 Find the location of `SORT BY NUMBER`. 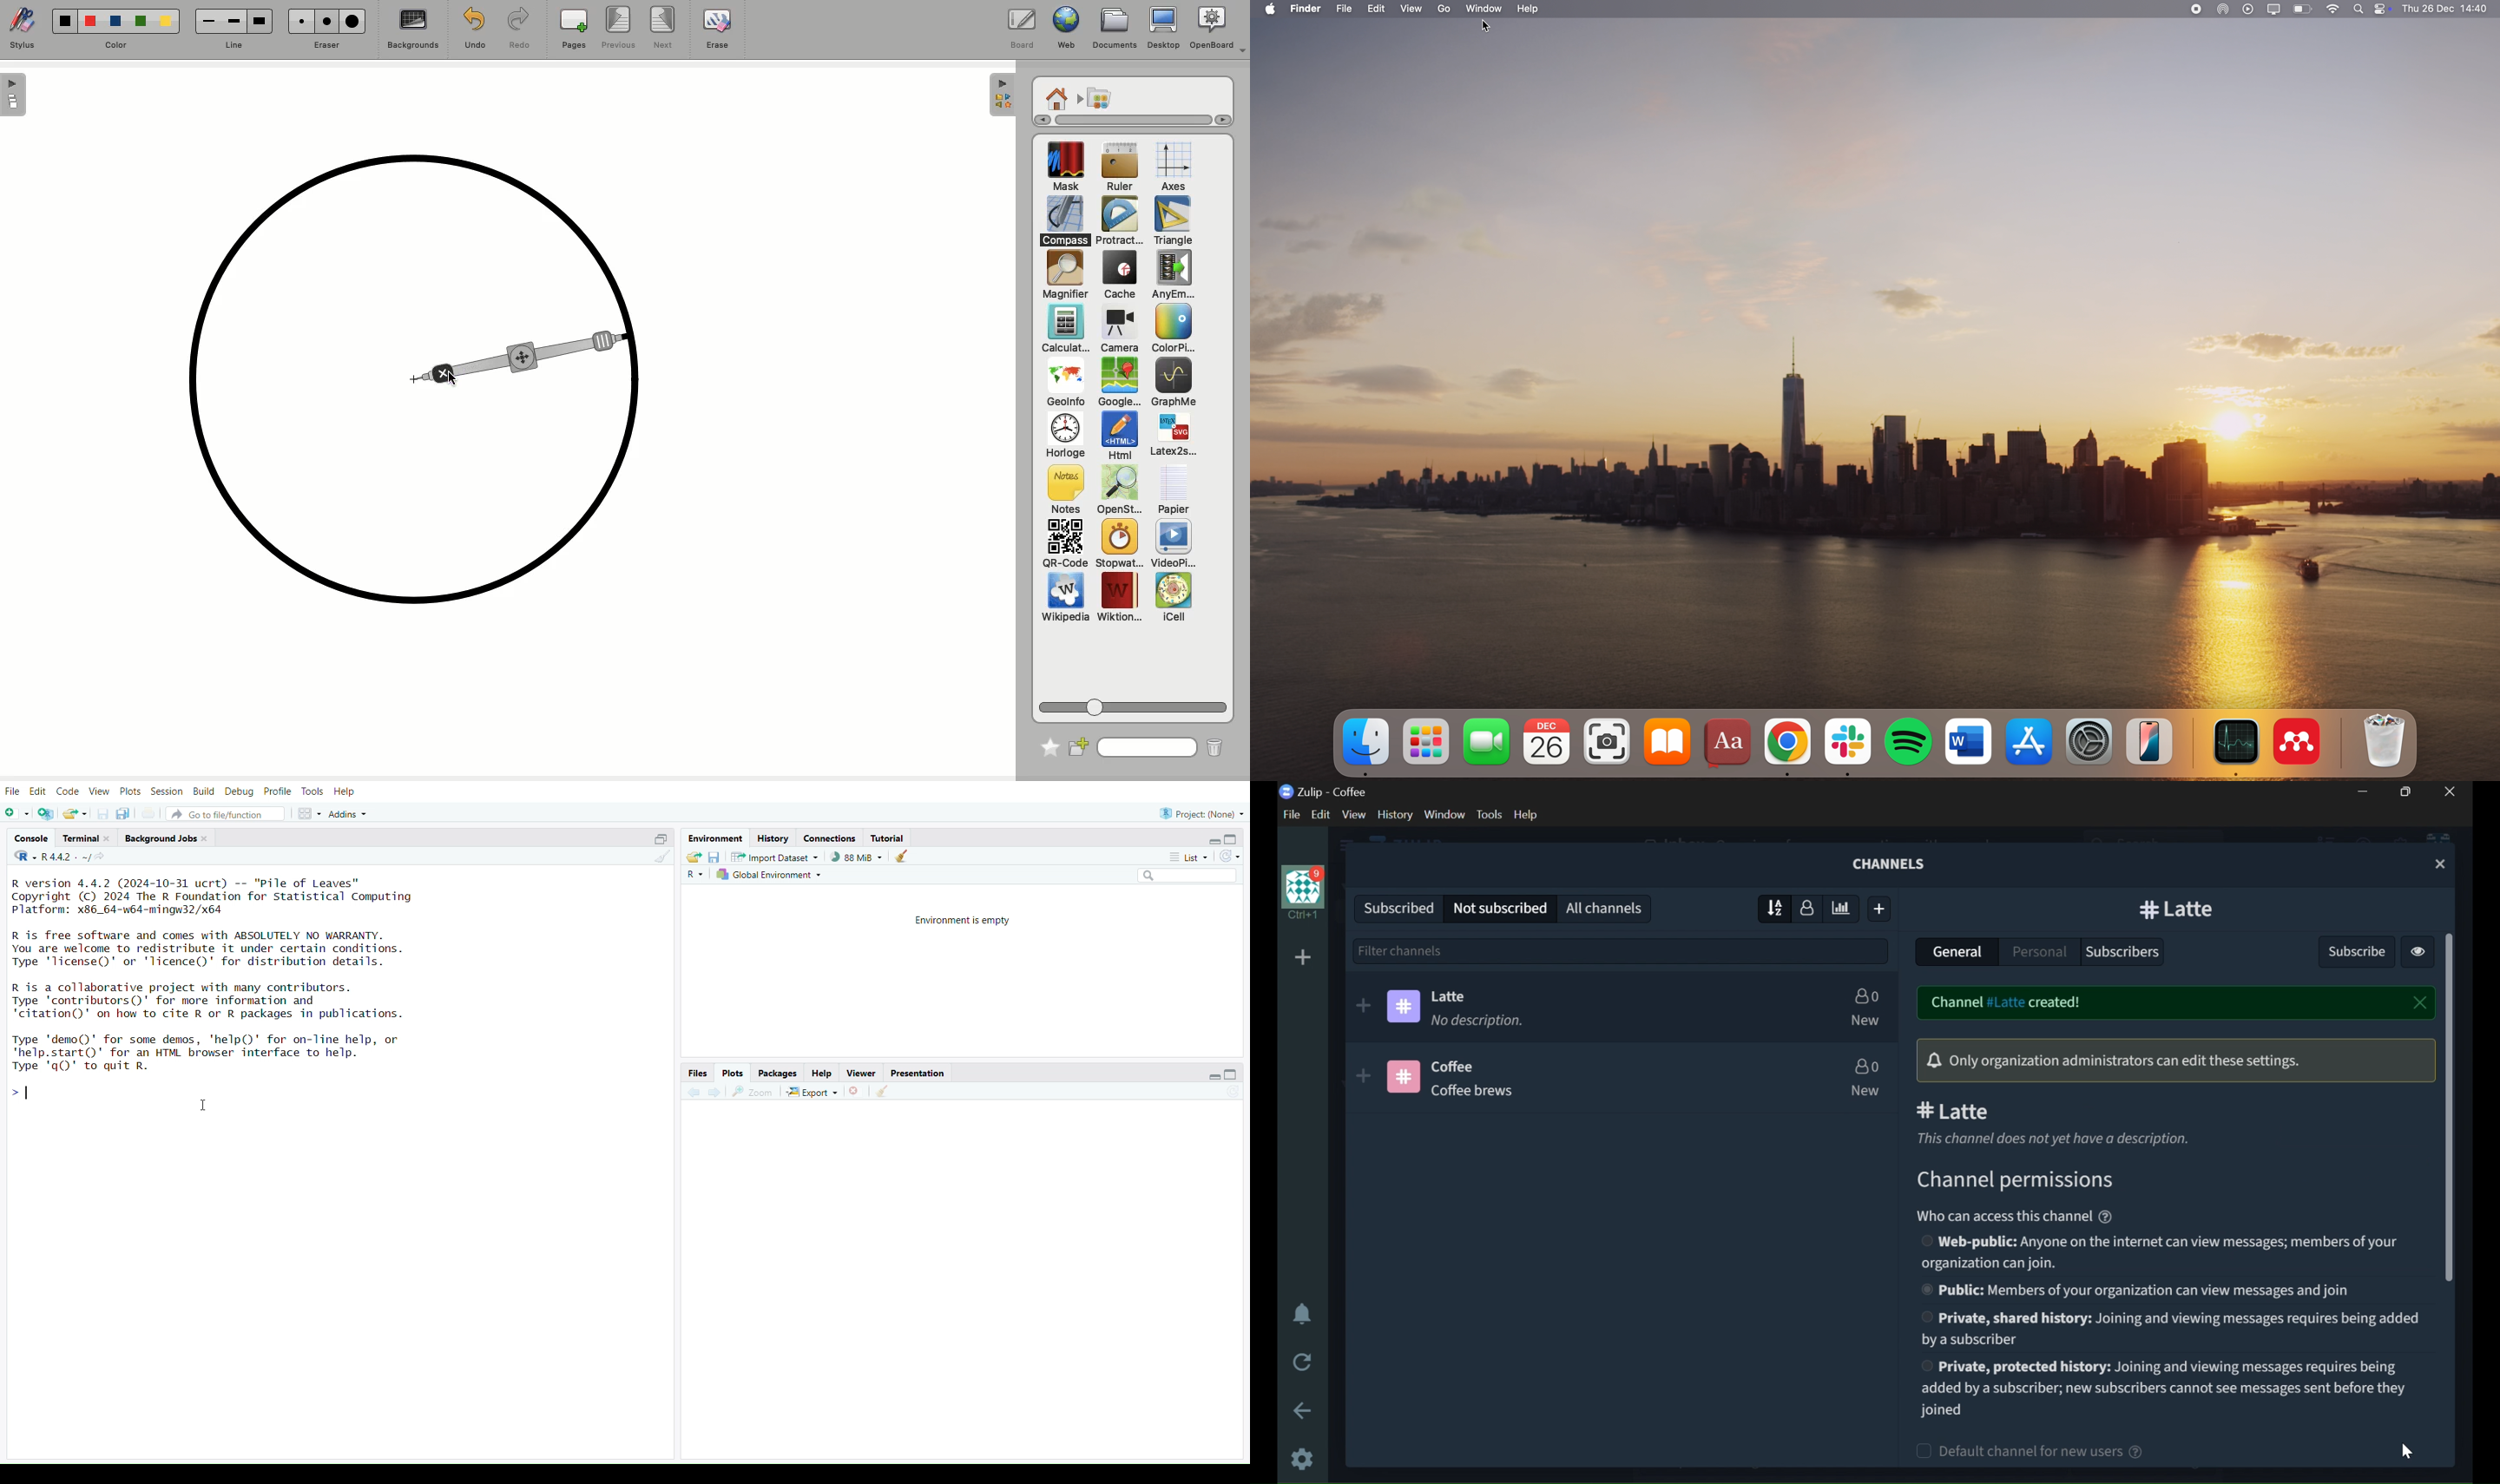

SORT BY NUMBER is located at coordinates (1808, 907).